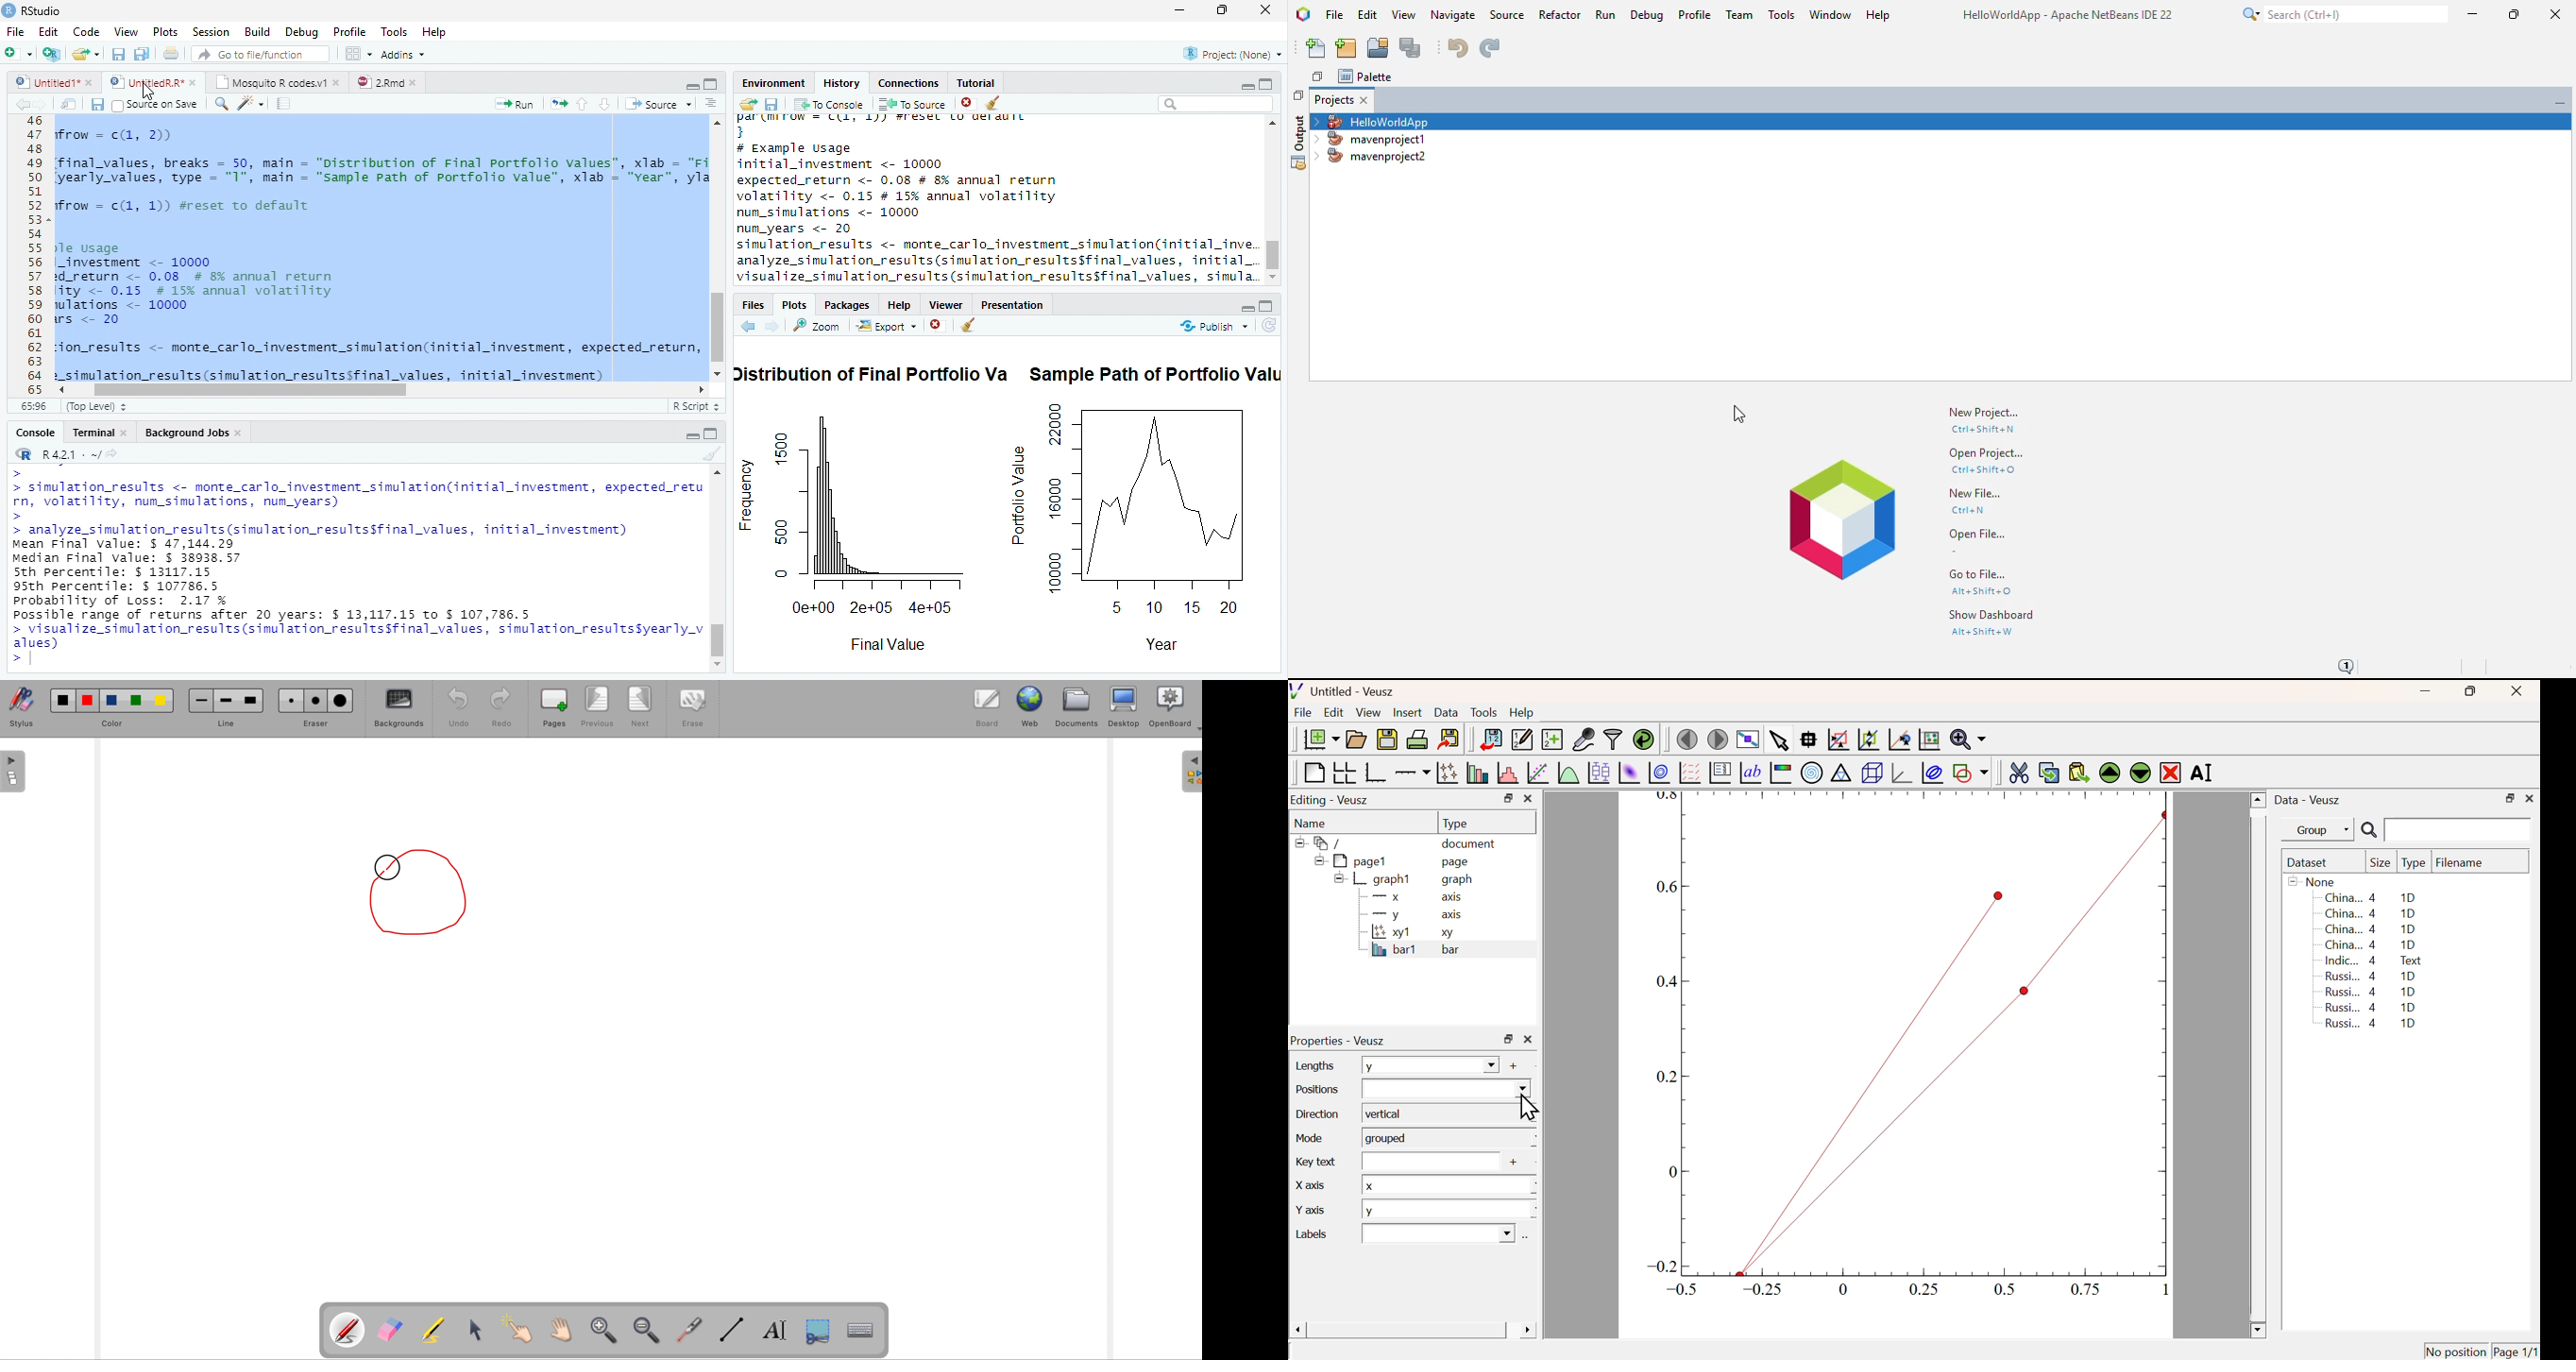 The image size is (2576, 1372). Describe the element at coordinates (1719, 772) in the screenshot. I see `Plot Key` at that location.